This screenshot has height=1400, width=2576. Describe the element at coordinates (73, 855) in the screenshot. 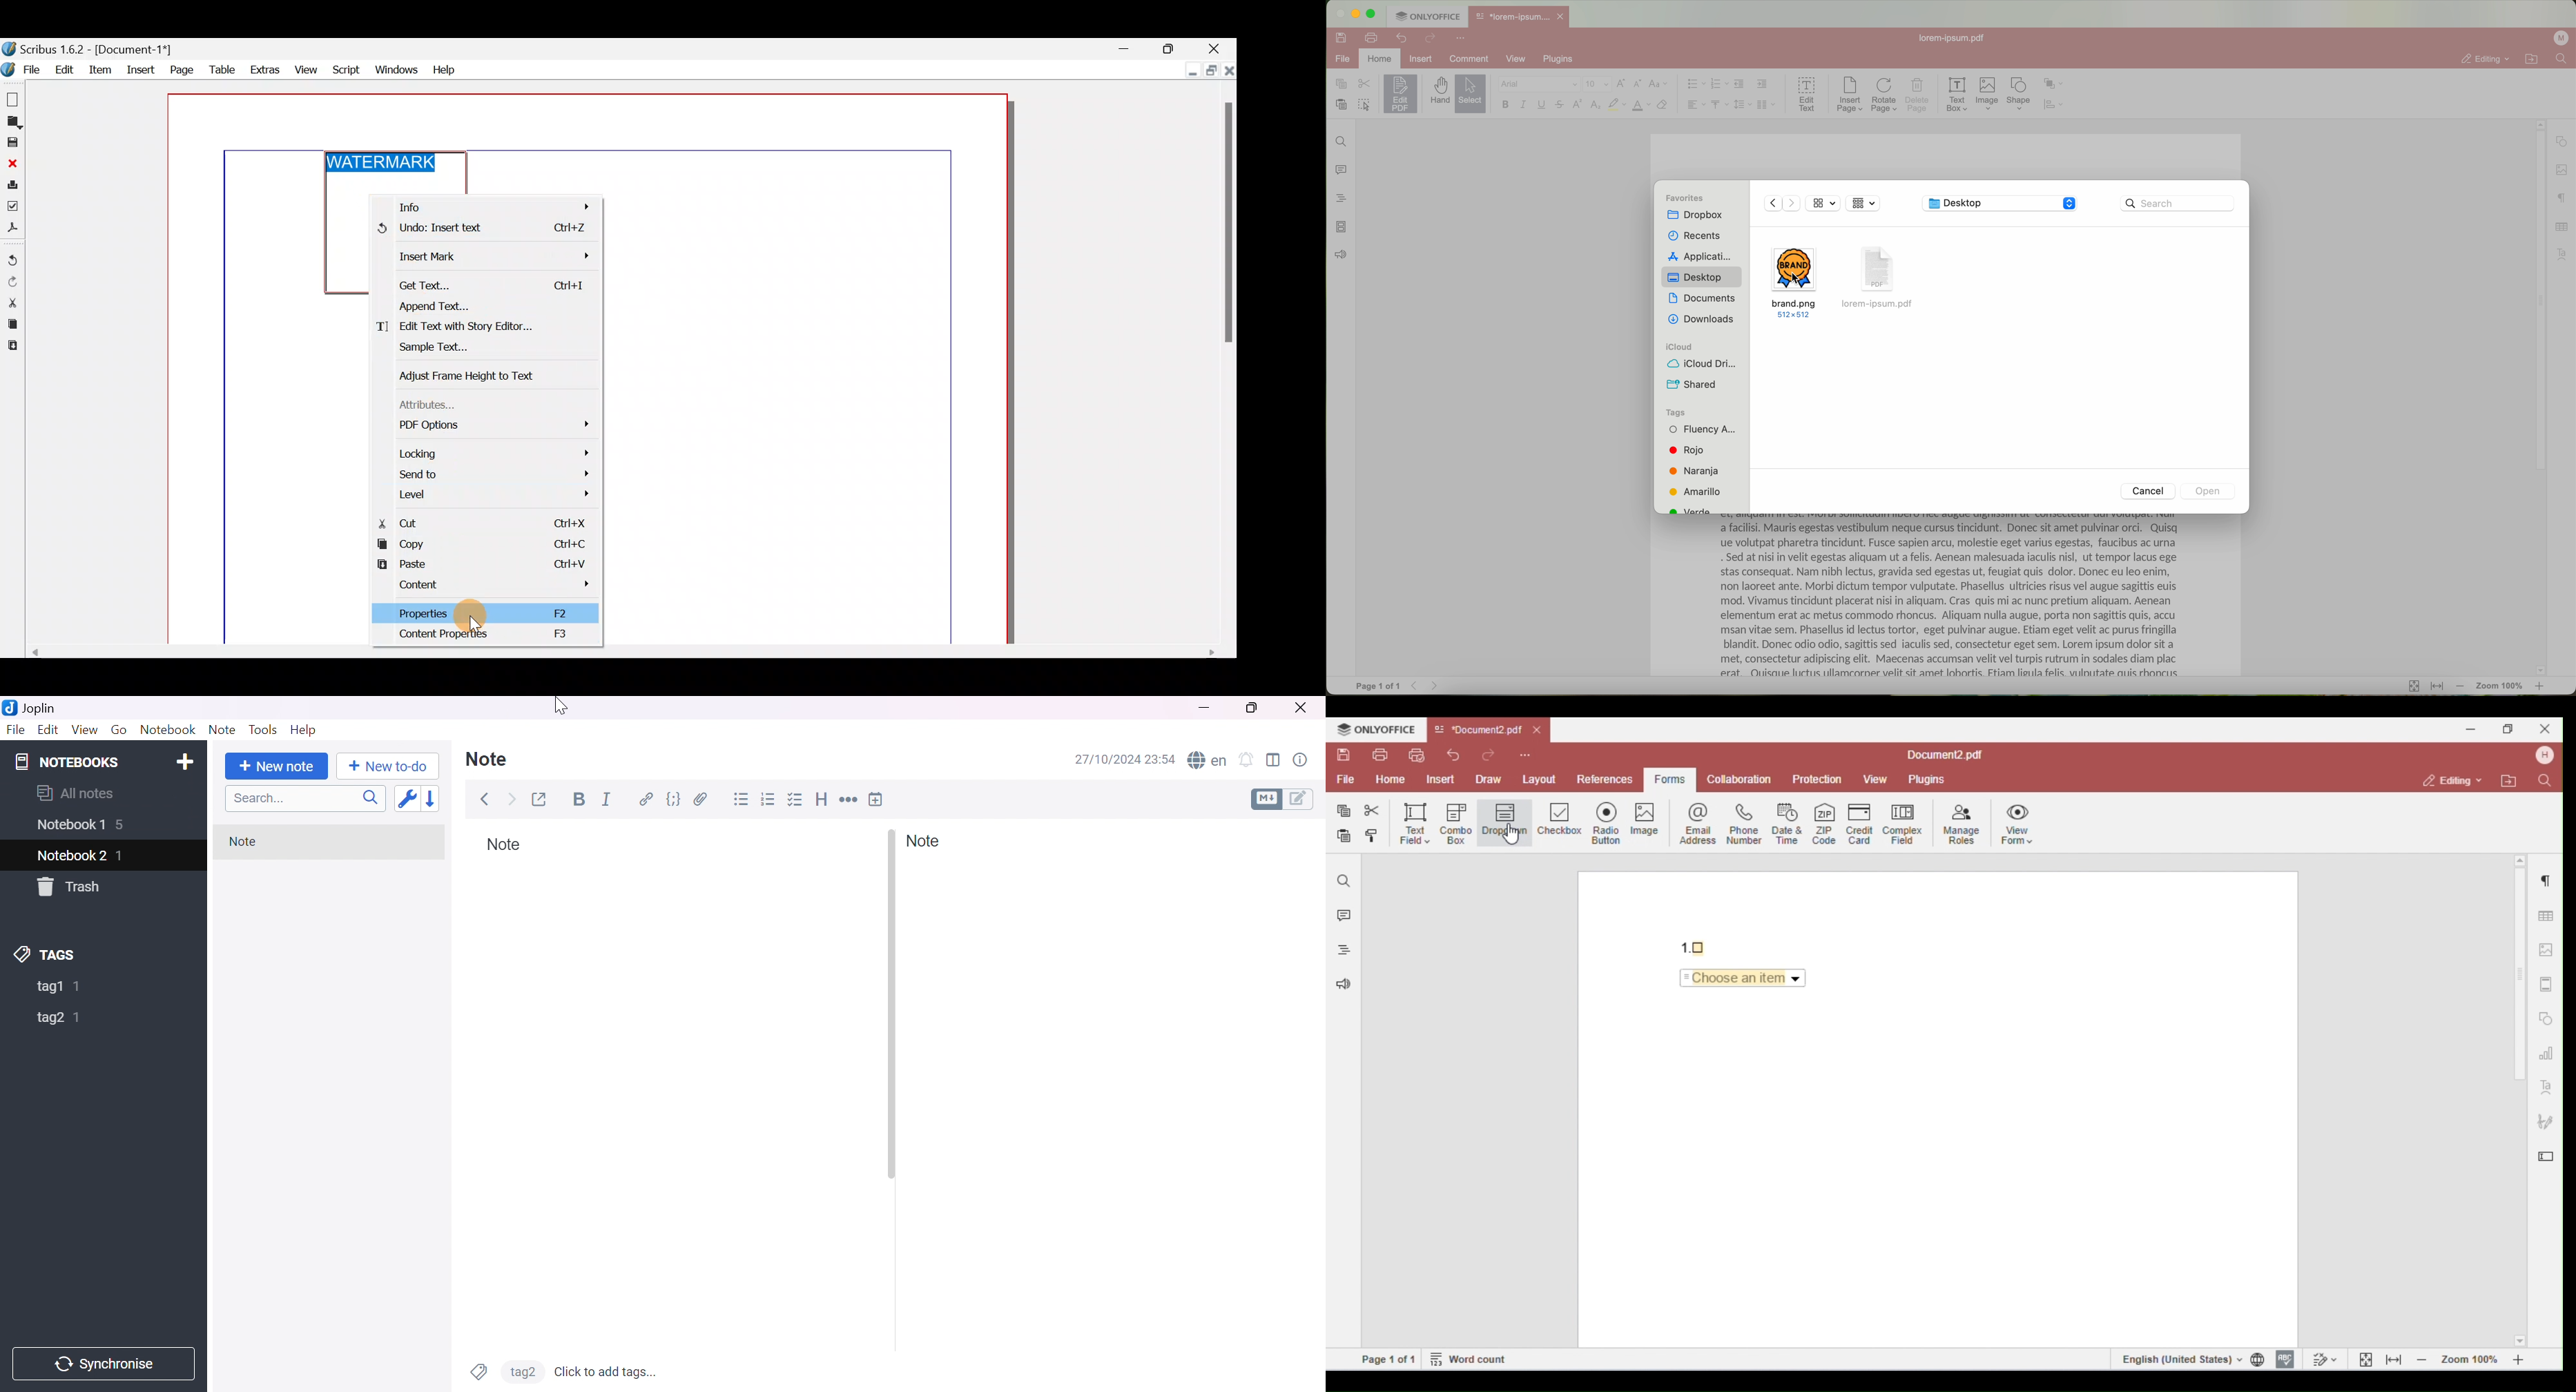

I see `Notebook2` at that location.